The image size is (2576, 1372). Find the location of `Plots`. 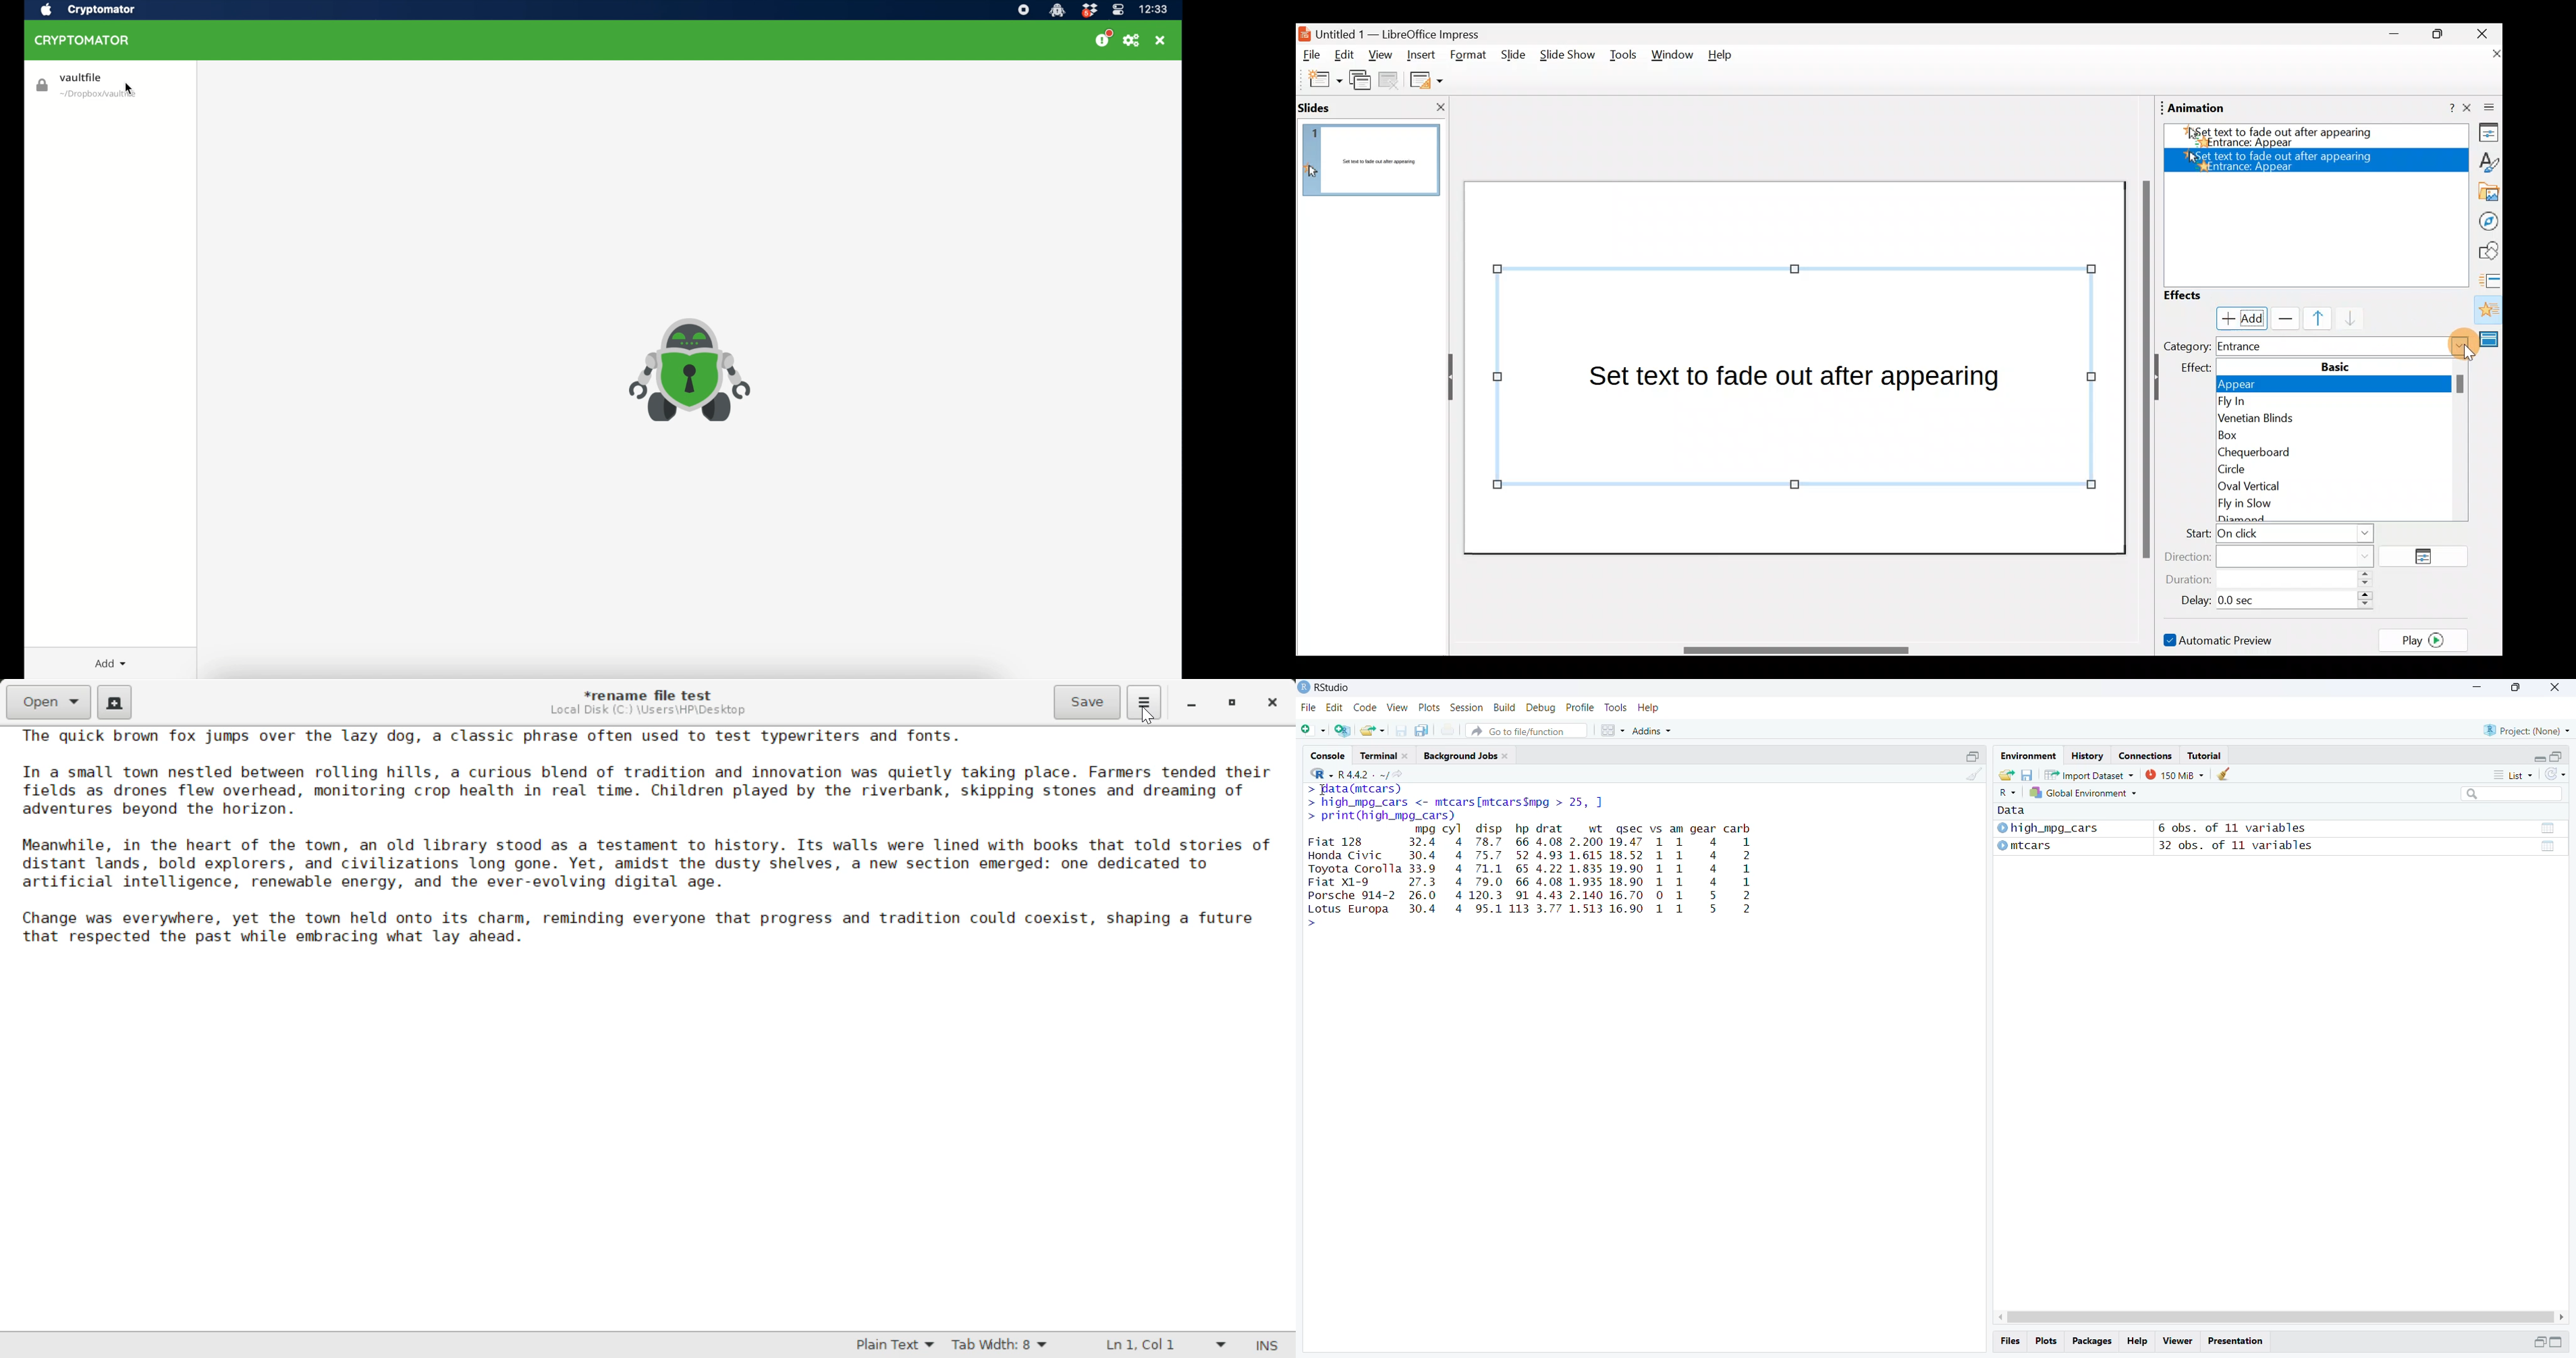

Plots is located at coordinates (2045, 1341).